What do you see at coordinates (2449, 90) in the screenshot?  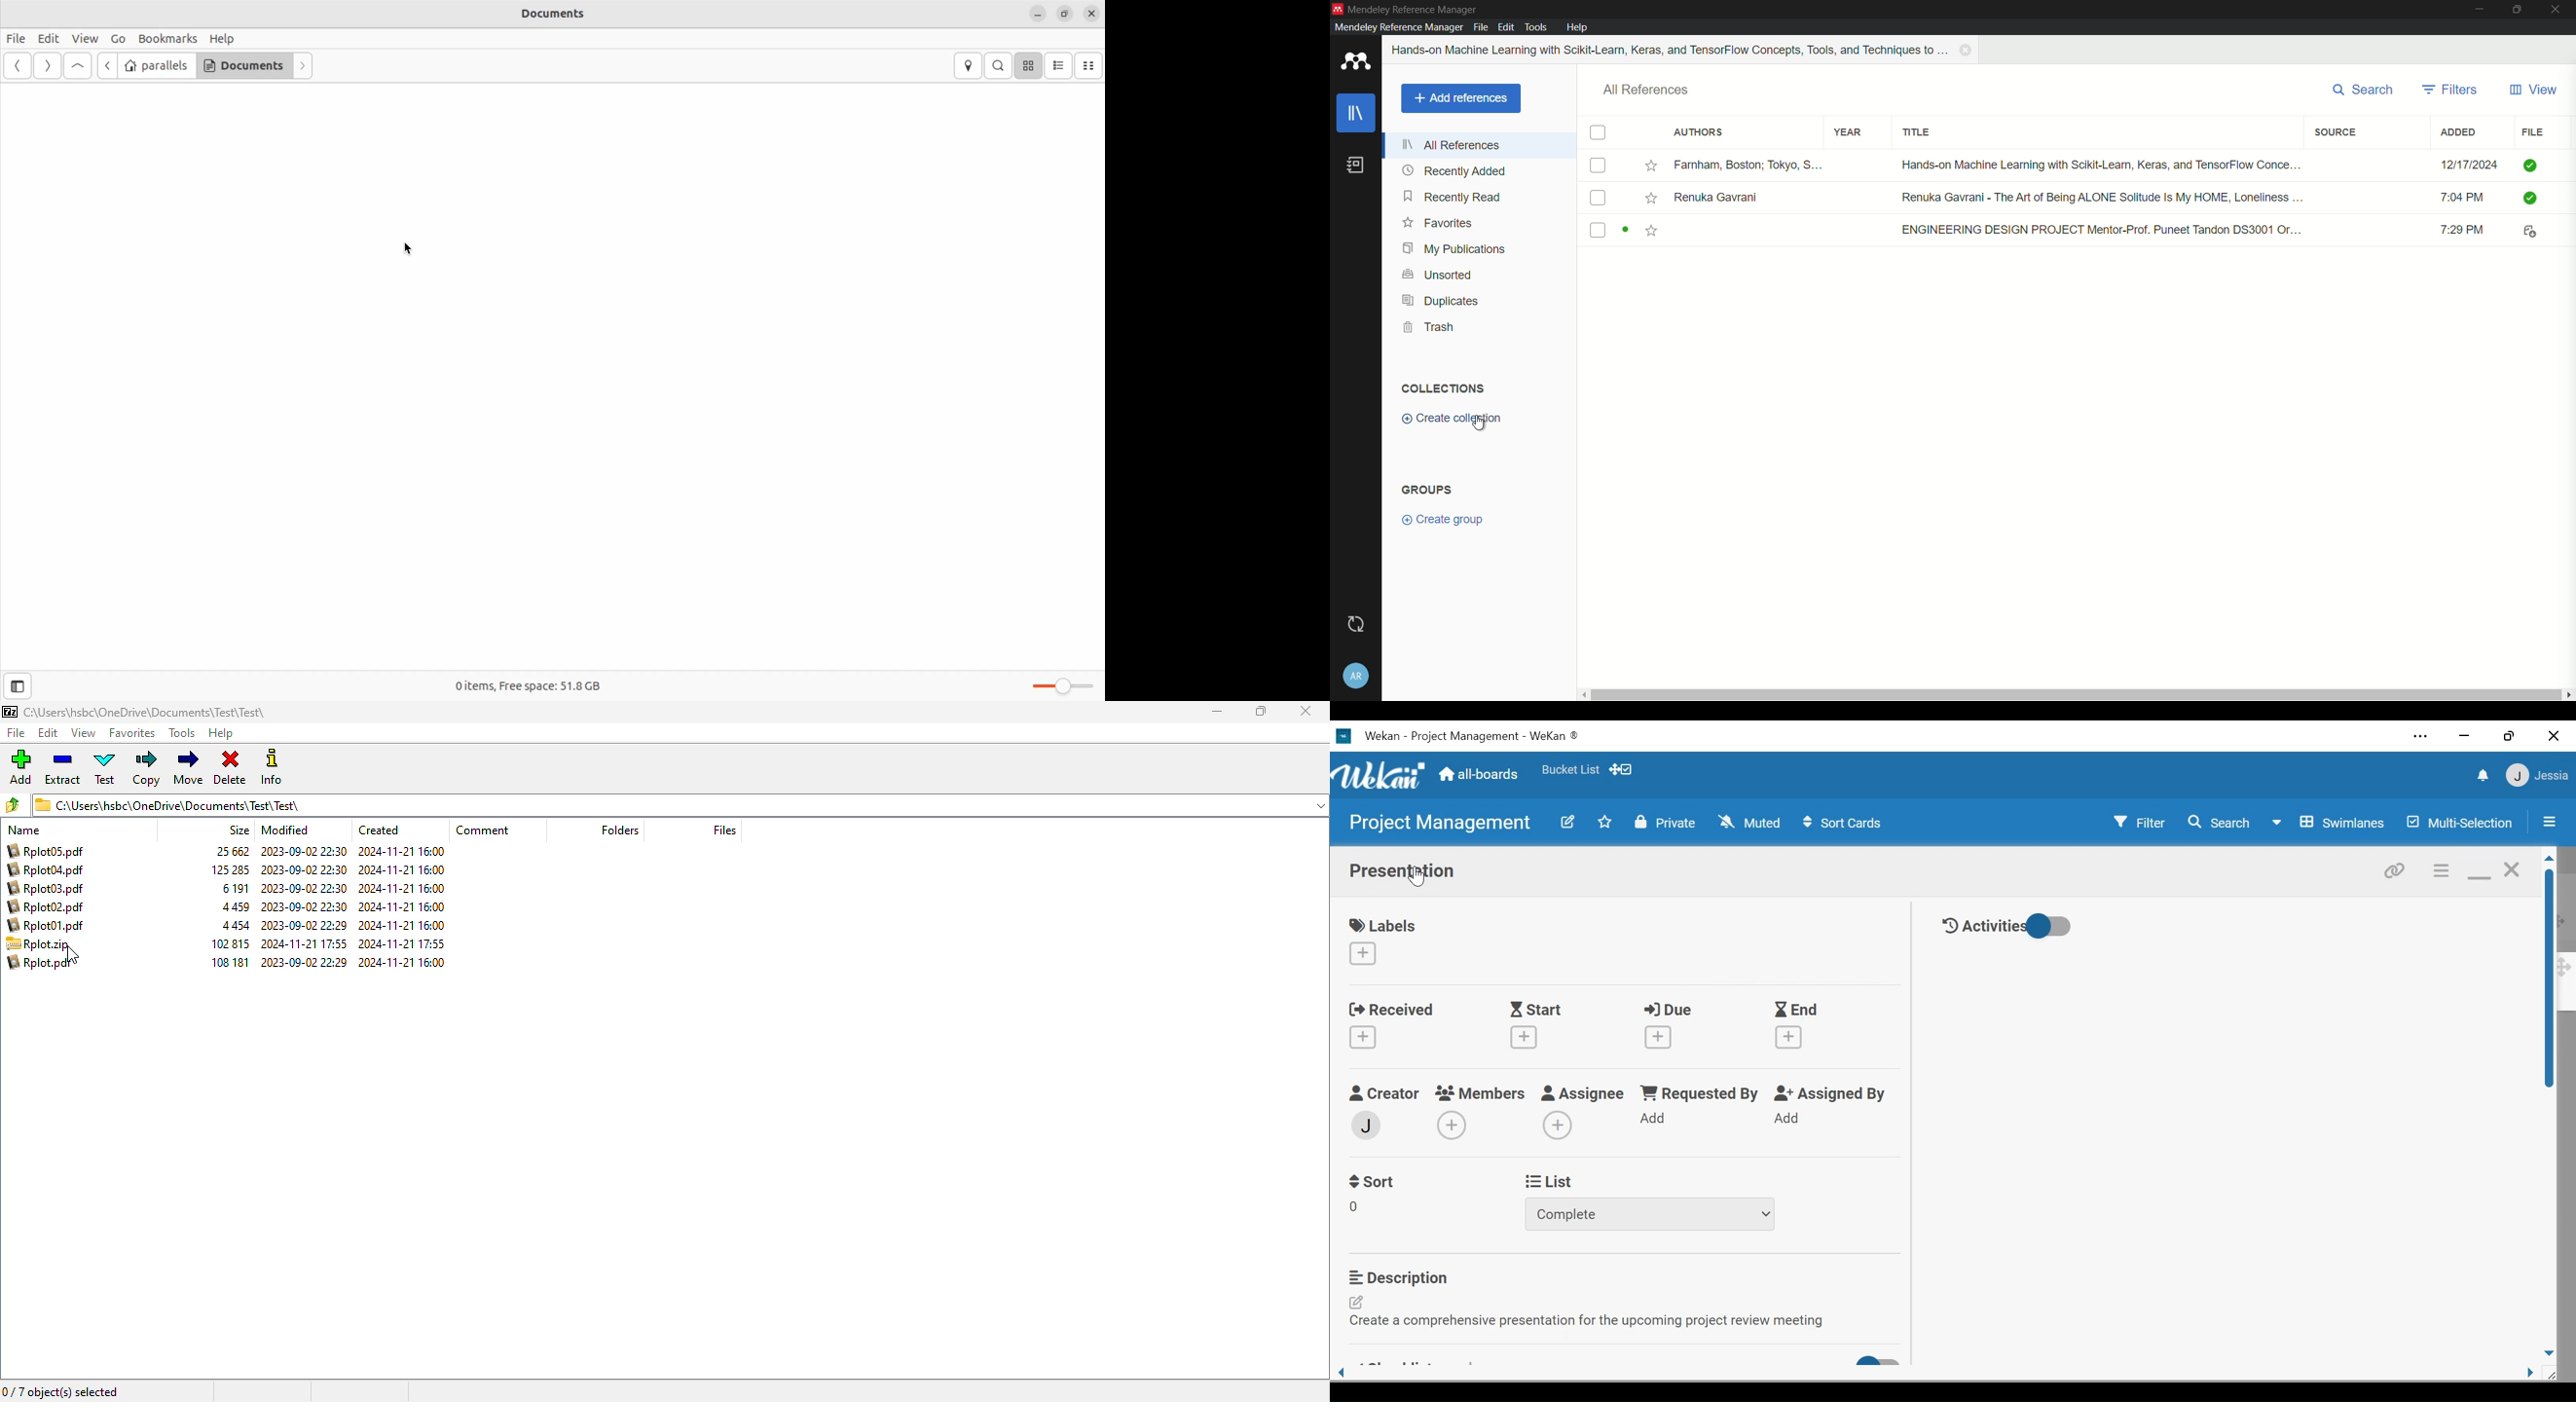 I see `filters` at bounding box center [2449, 90].